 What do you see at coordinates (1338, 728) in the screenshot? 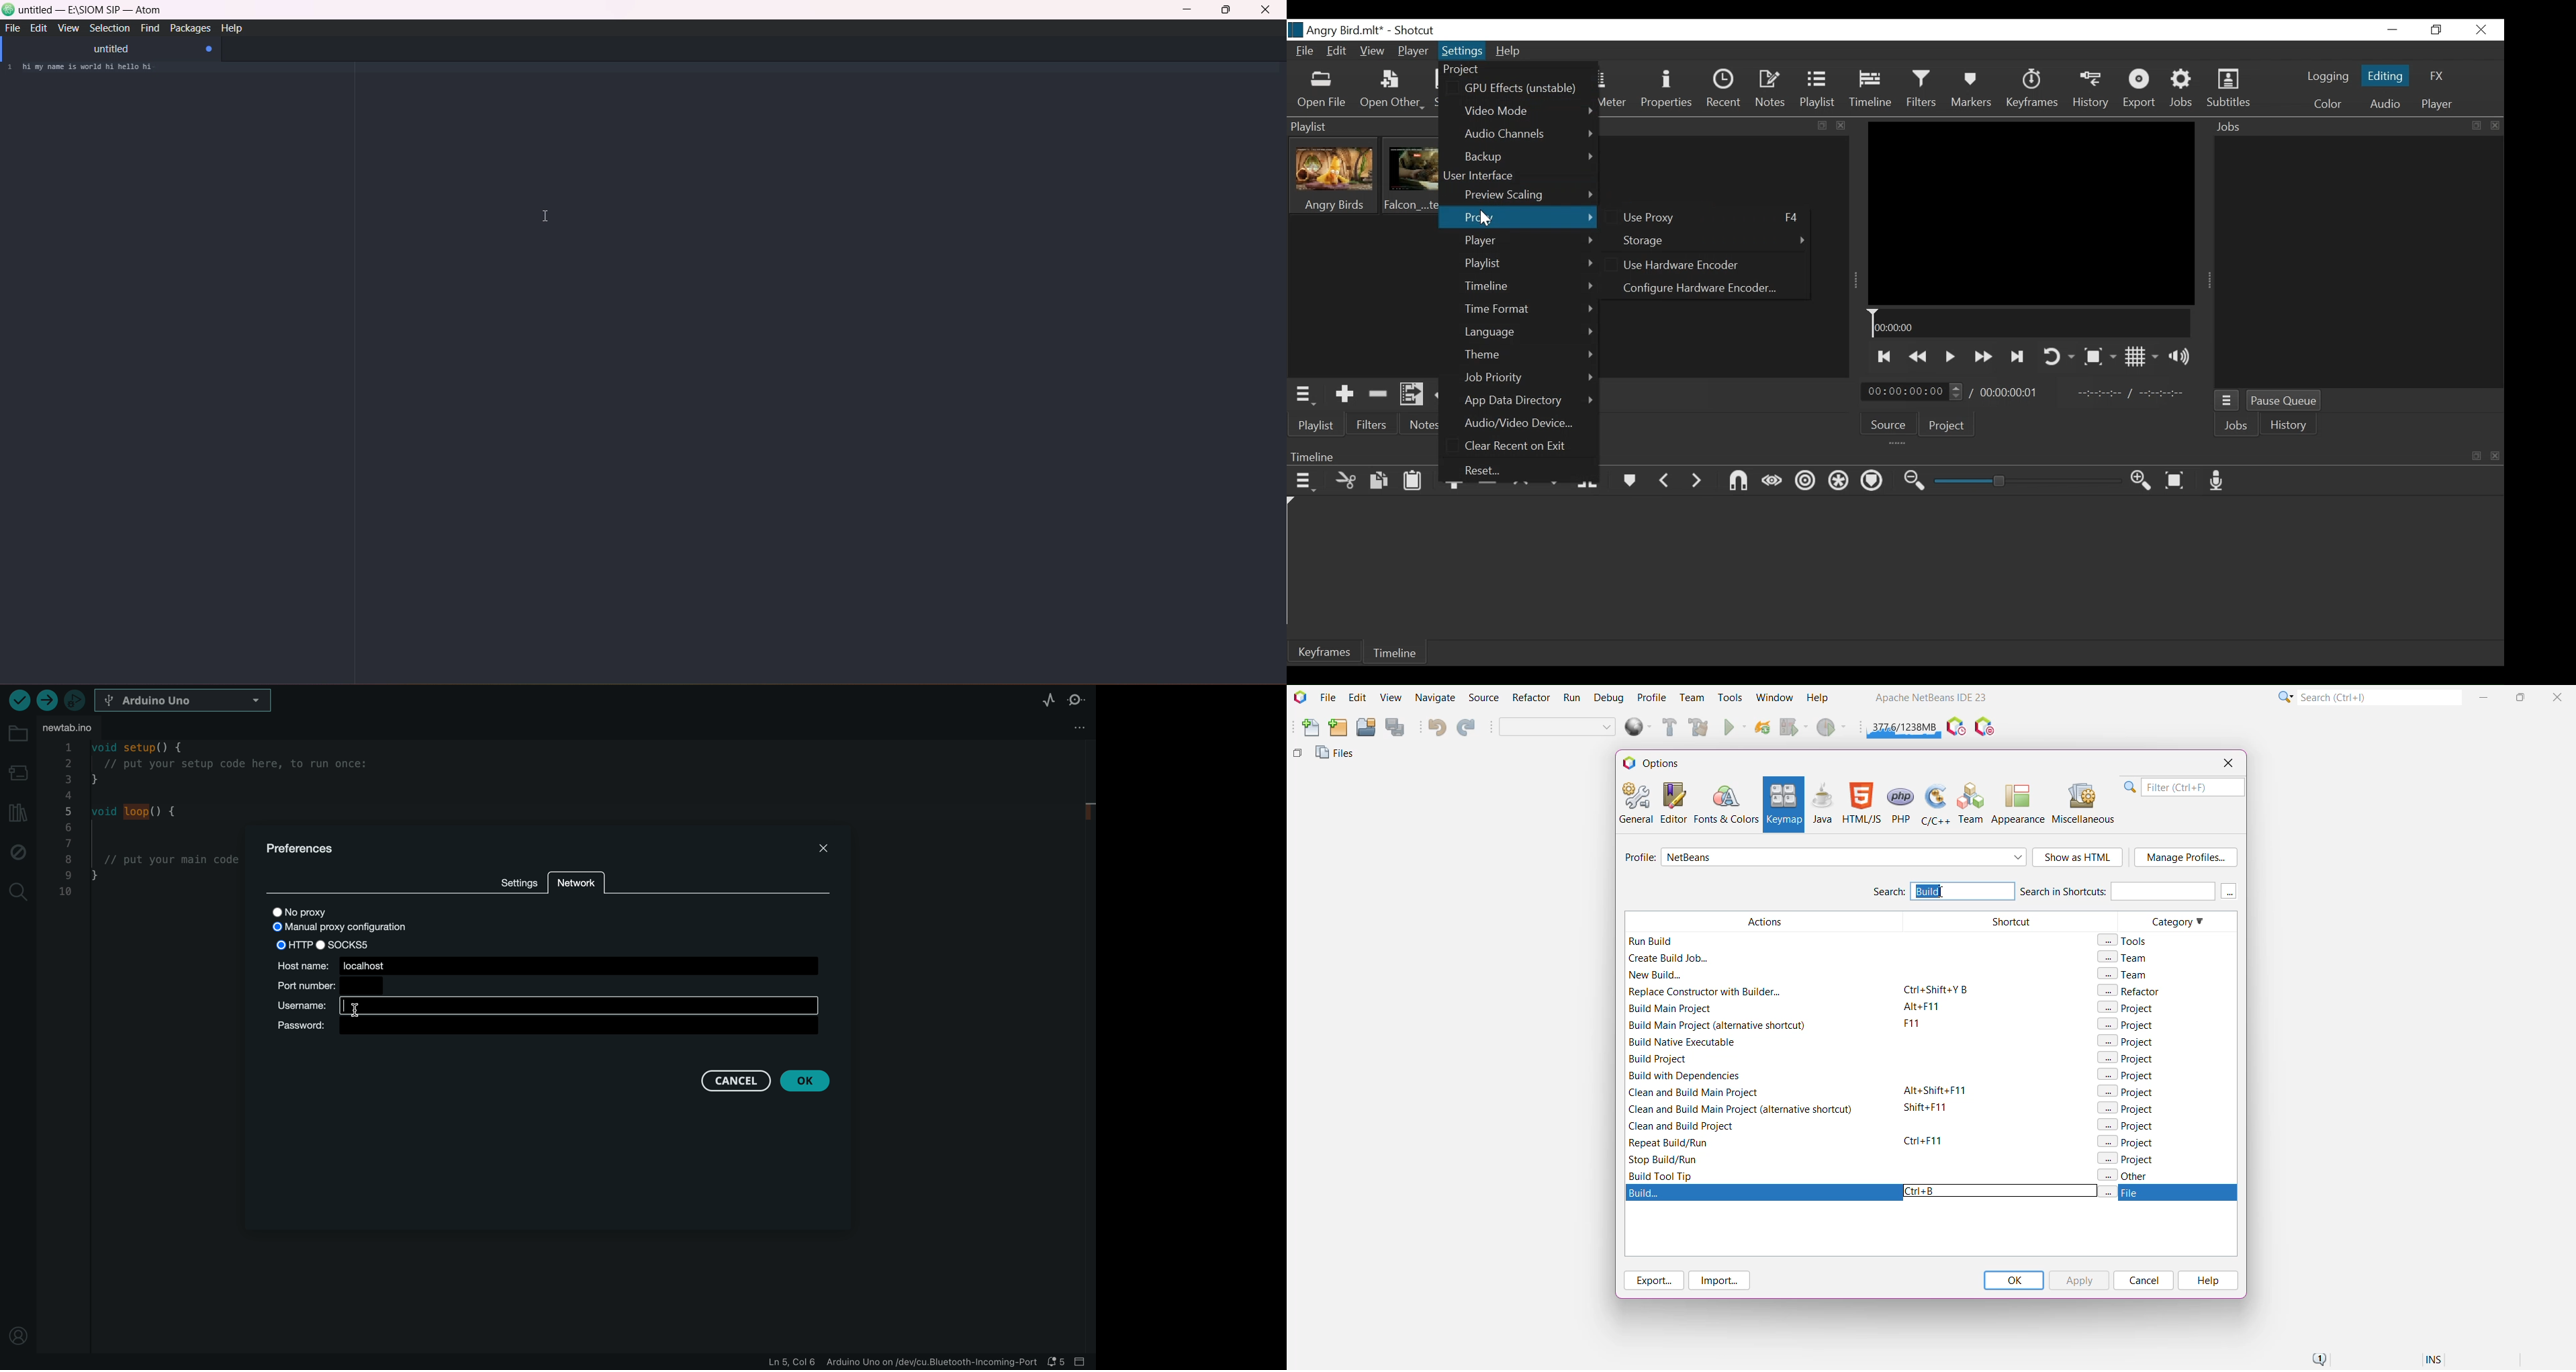
I see `New Project` at bounding box center [1338, 728].